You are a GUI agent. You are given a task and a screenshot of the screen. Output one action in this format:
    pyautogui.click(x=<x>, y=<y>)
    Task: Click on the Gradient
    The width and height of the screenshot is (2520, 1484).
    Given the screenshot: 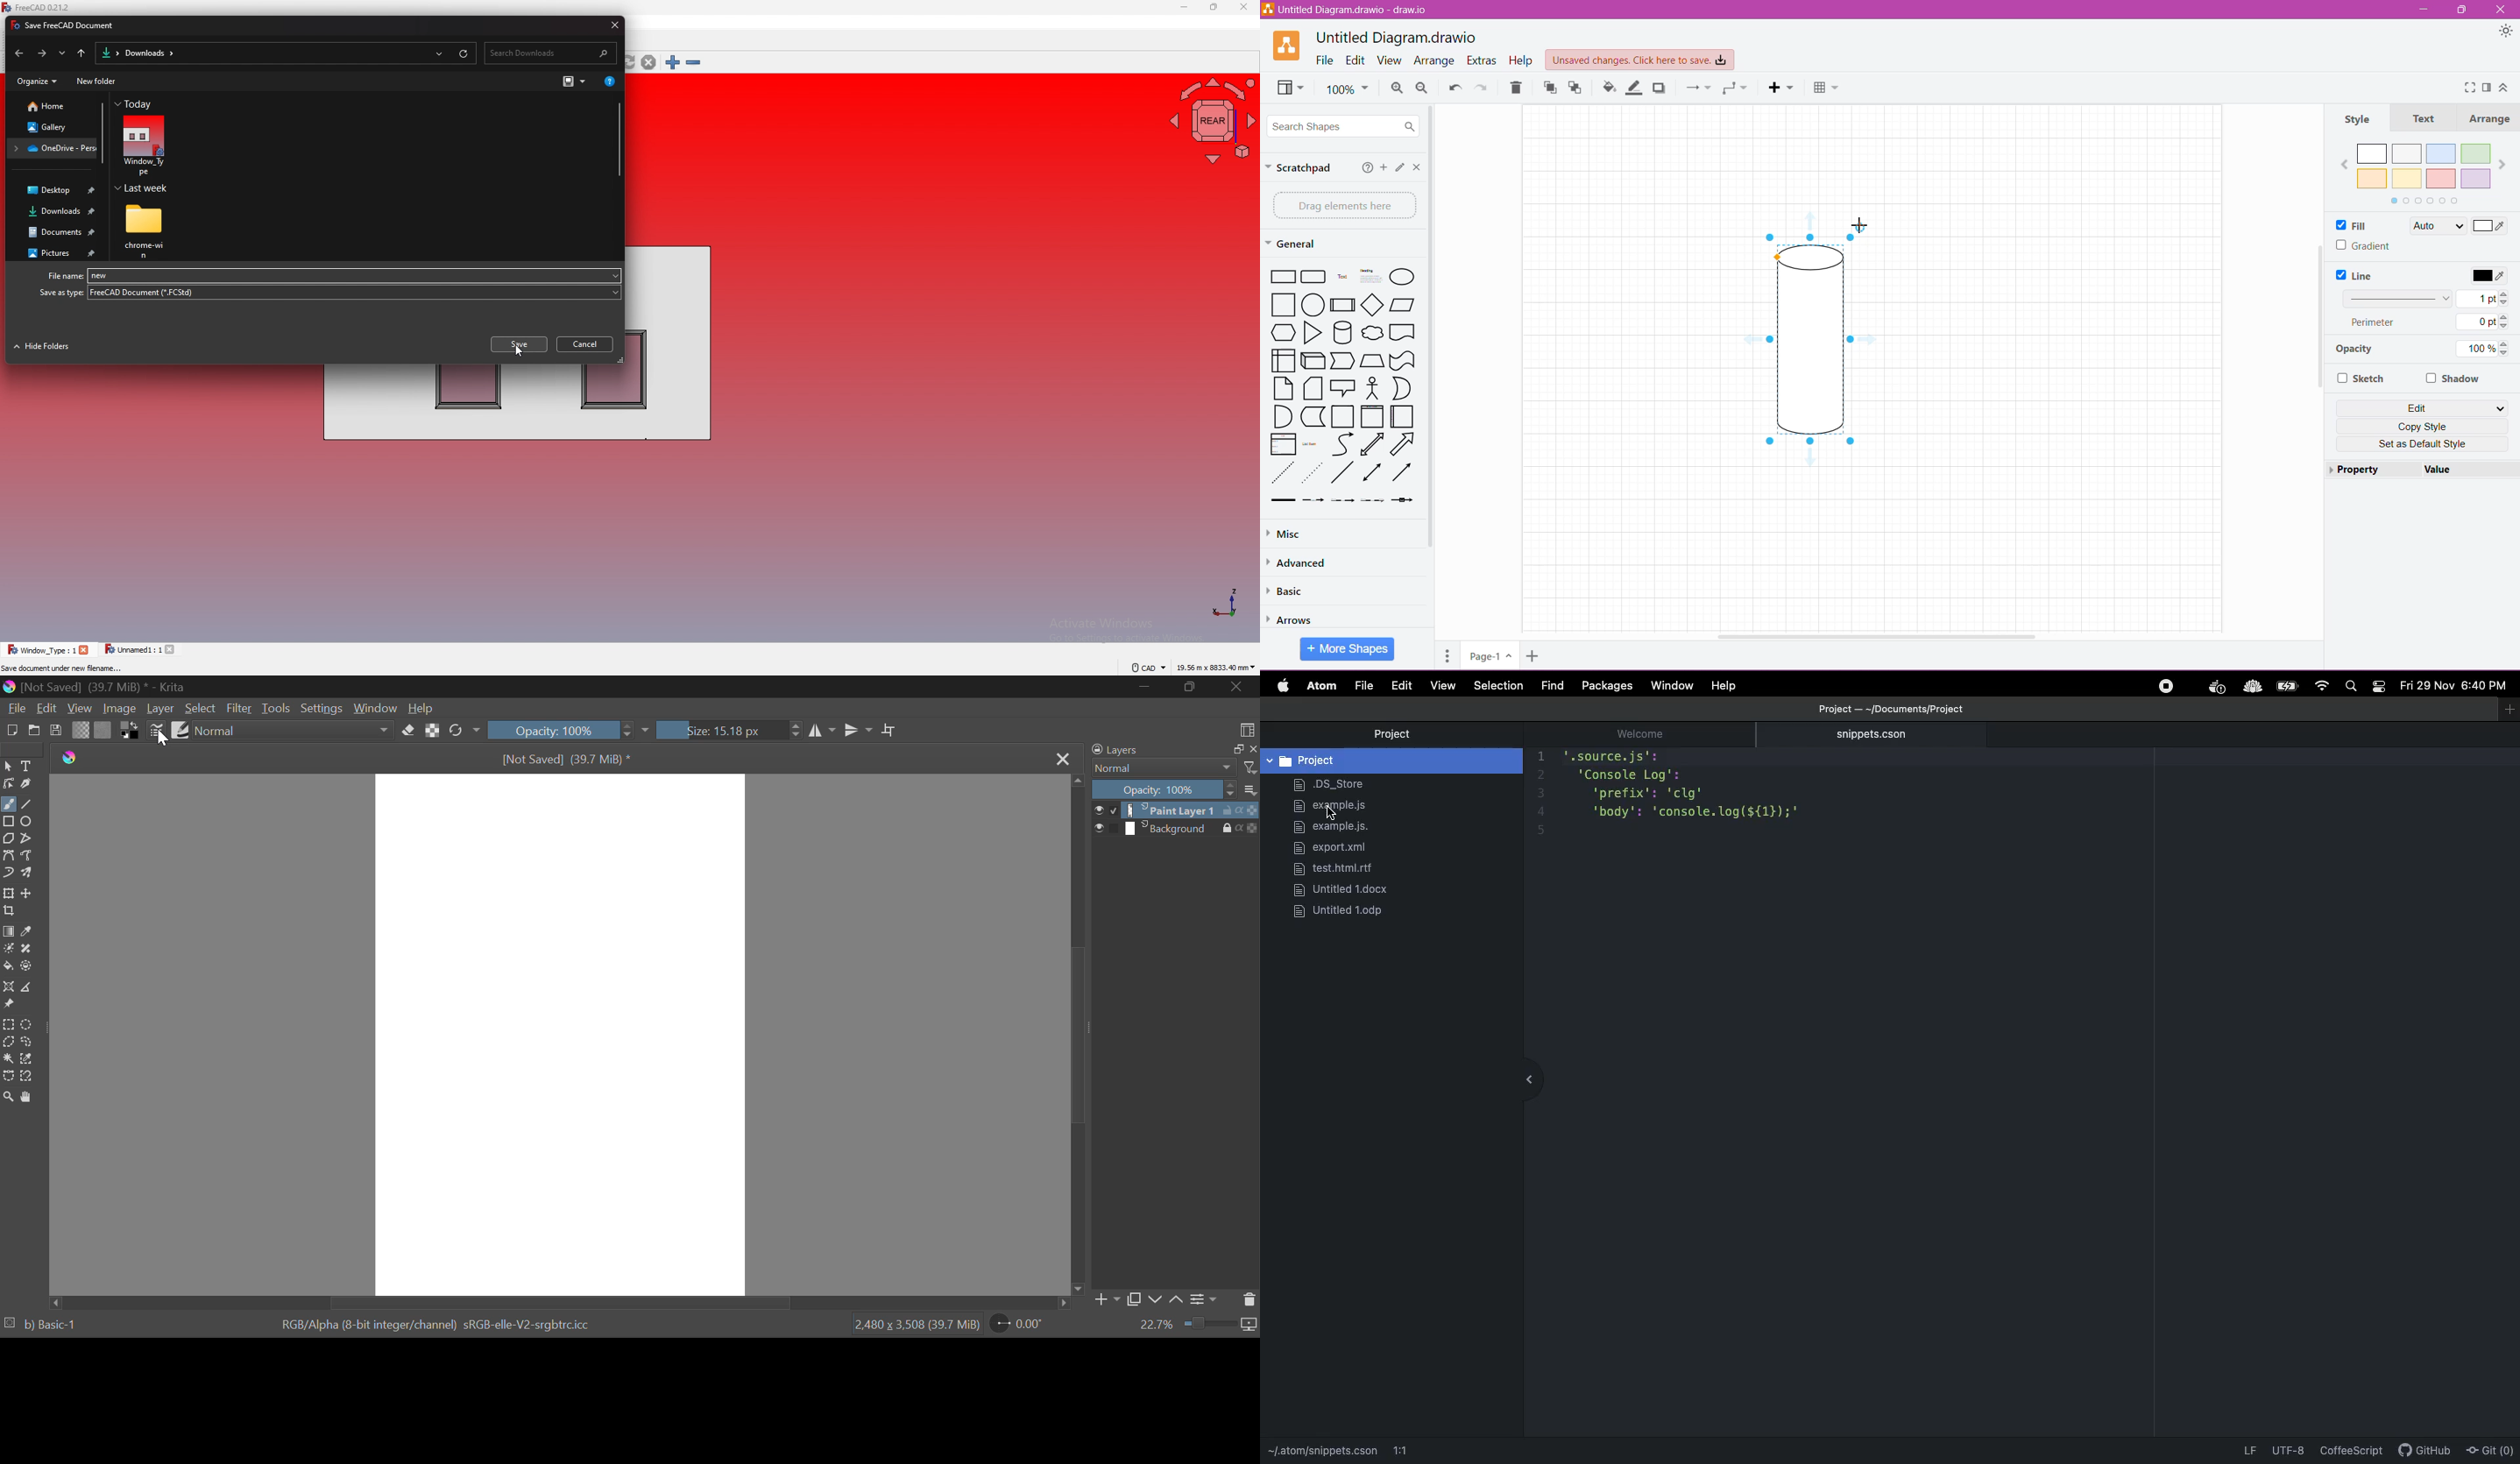 What is the action you would take?
    pyautogui.click(x=81, y=730)
    